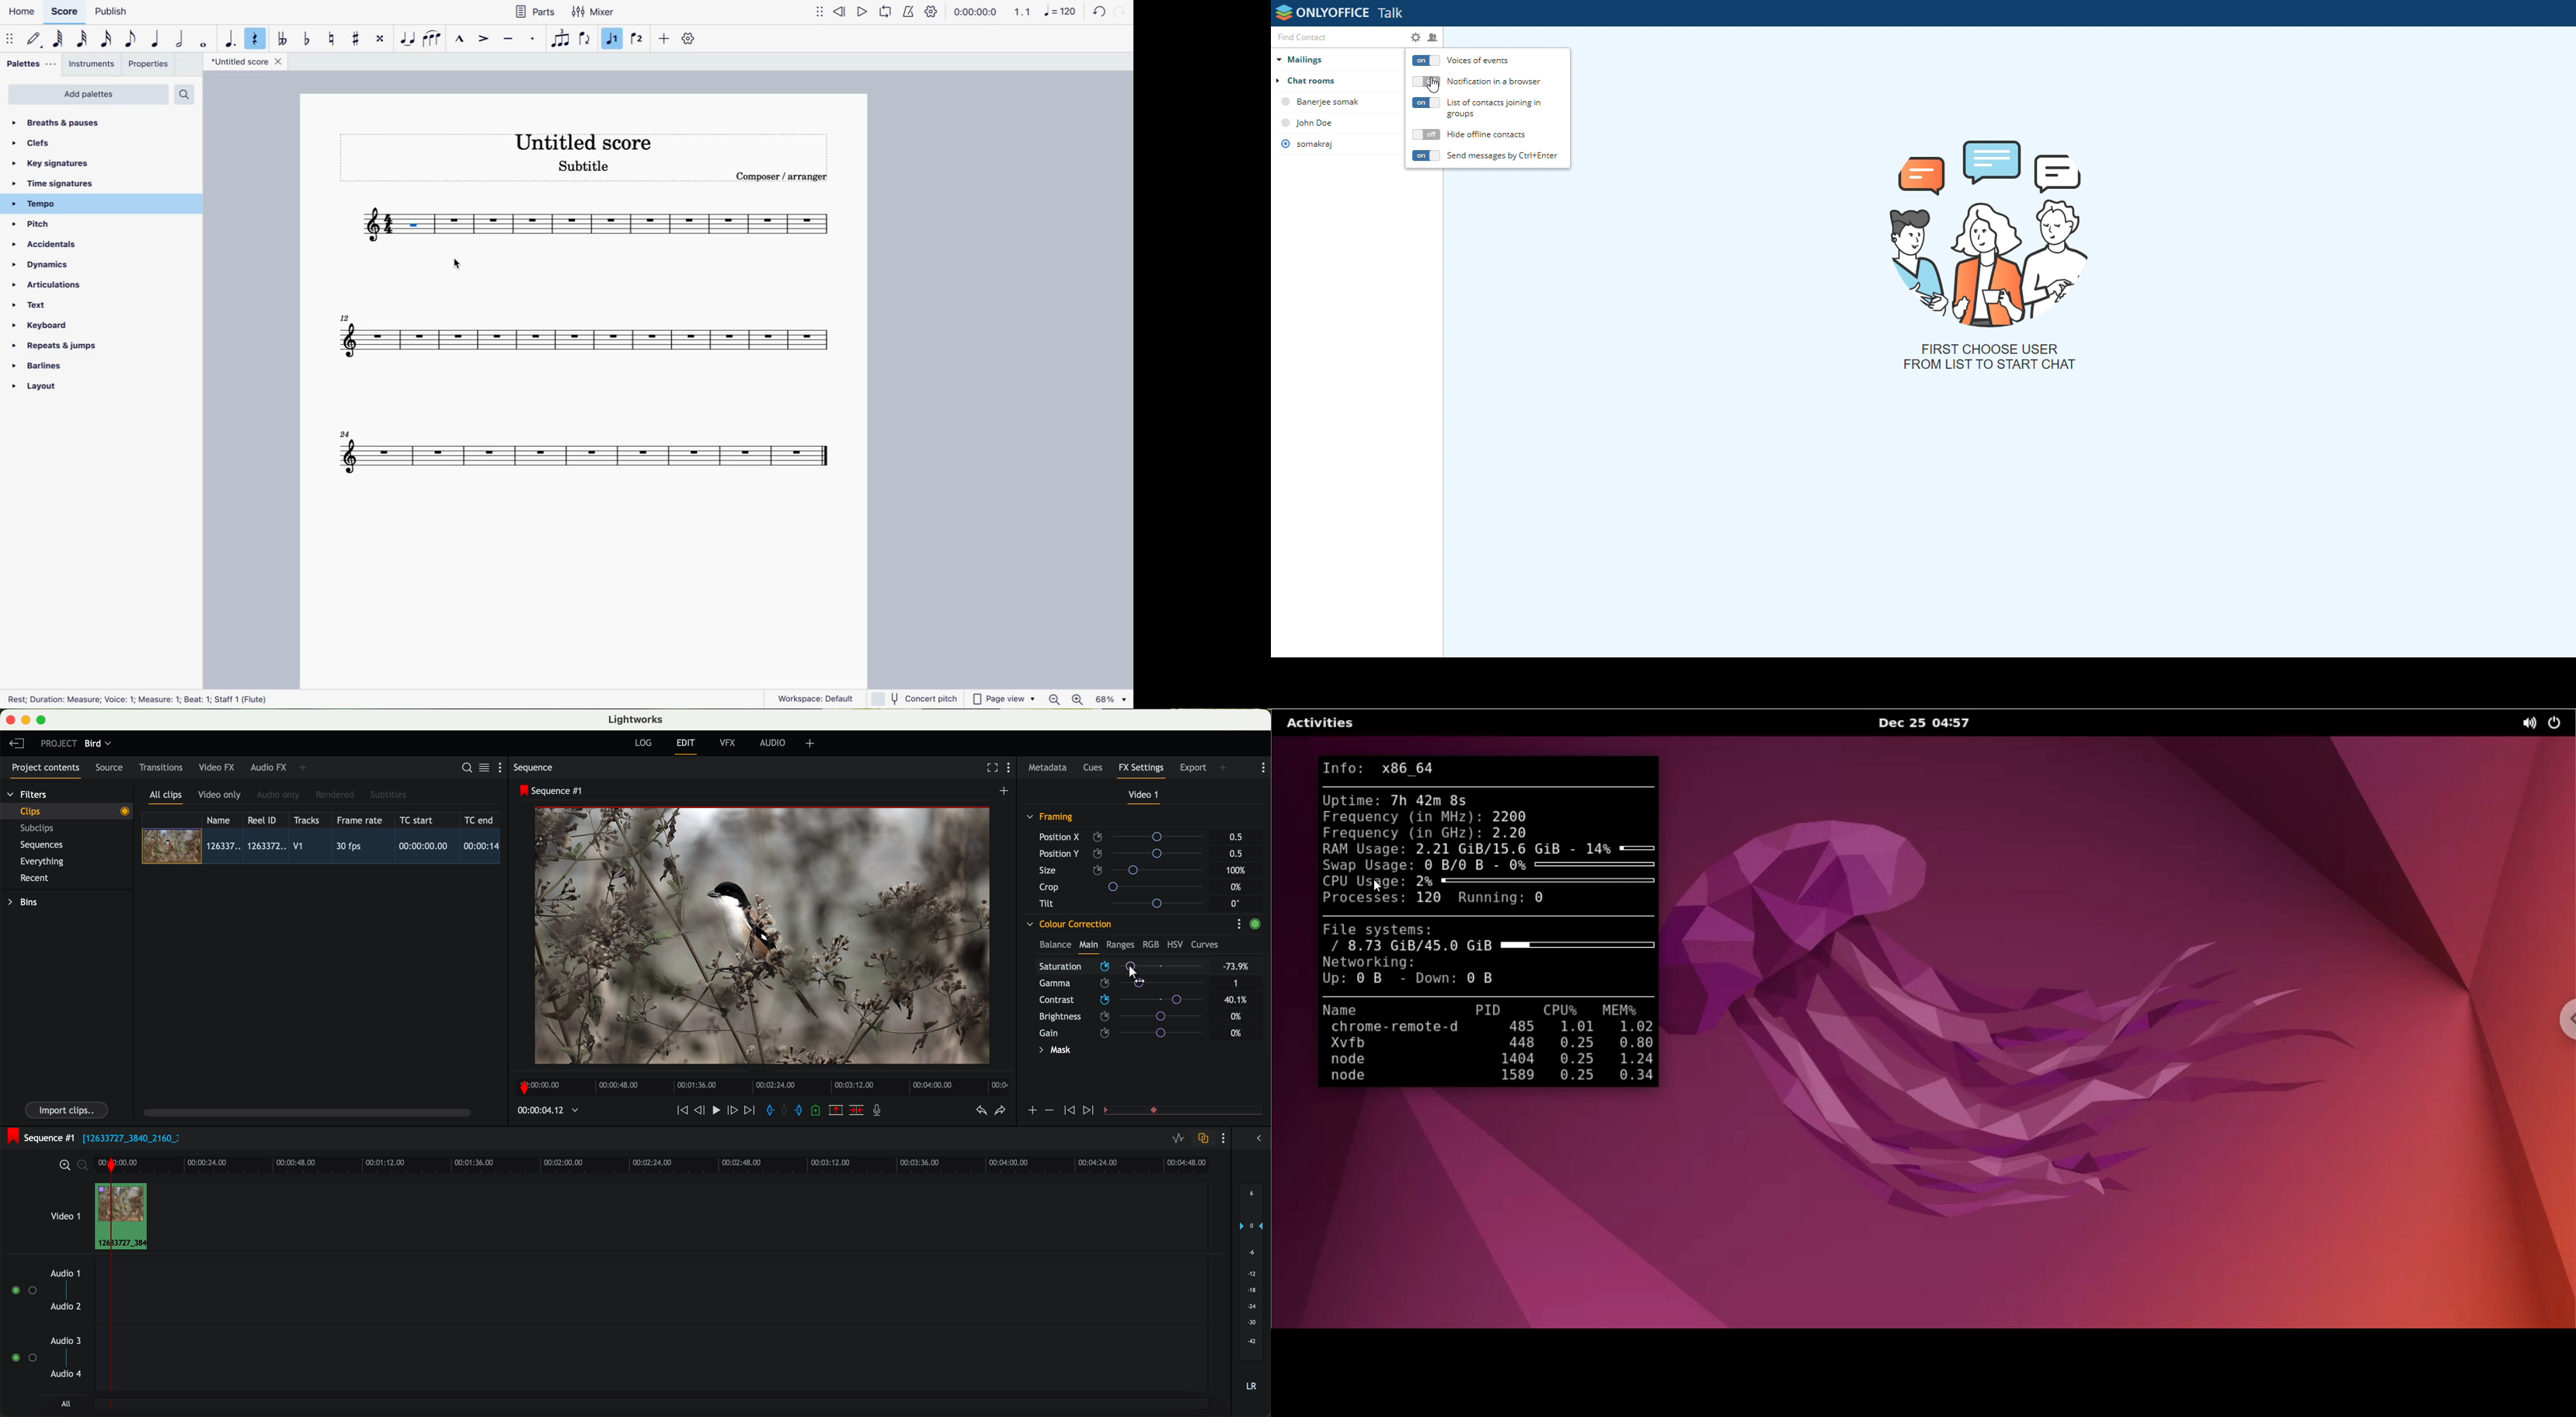 The width and height of the screenshot is (2576, 1428). I want to click on mailings, so click(1335, 60).